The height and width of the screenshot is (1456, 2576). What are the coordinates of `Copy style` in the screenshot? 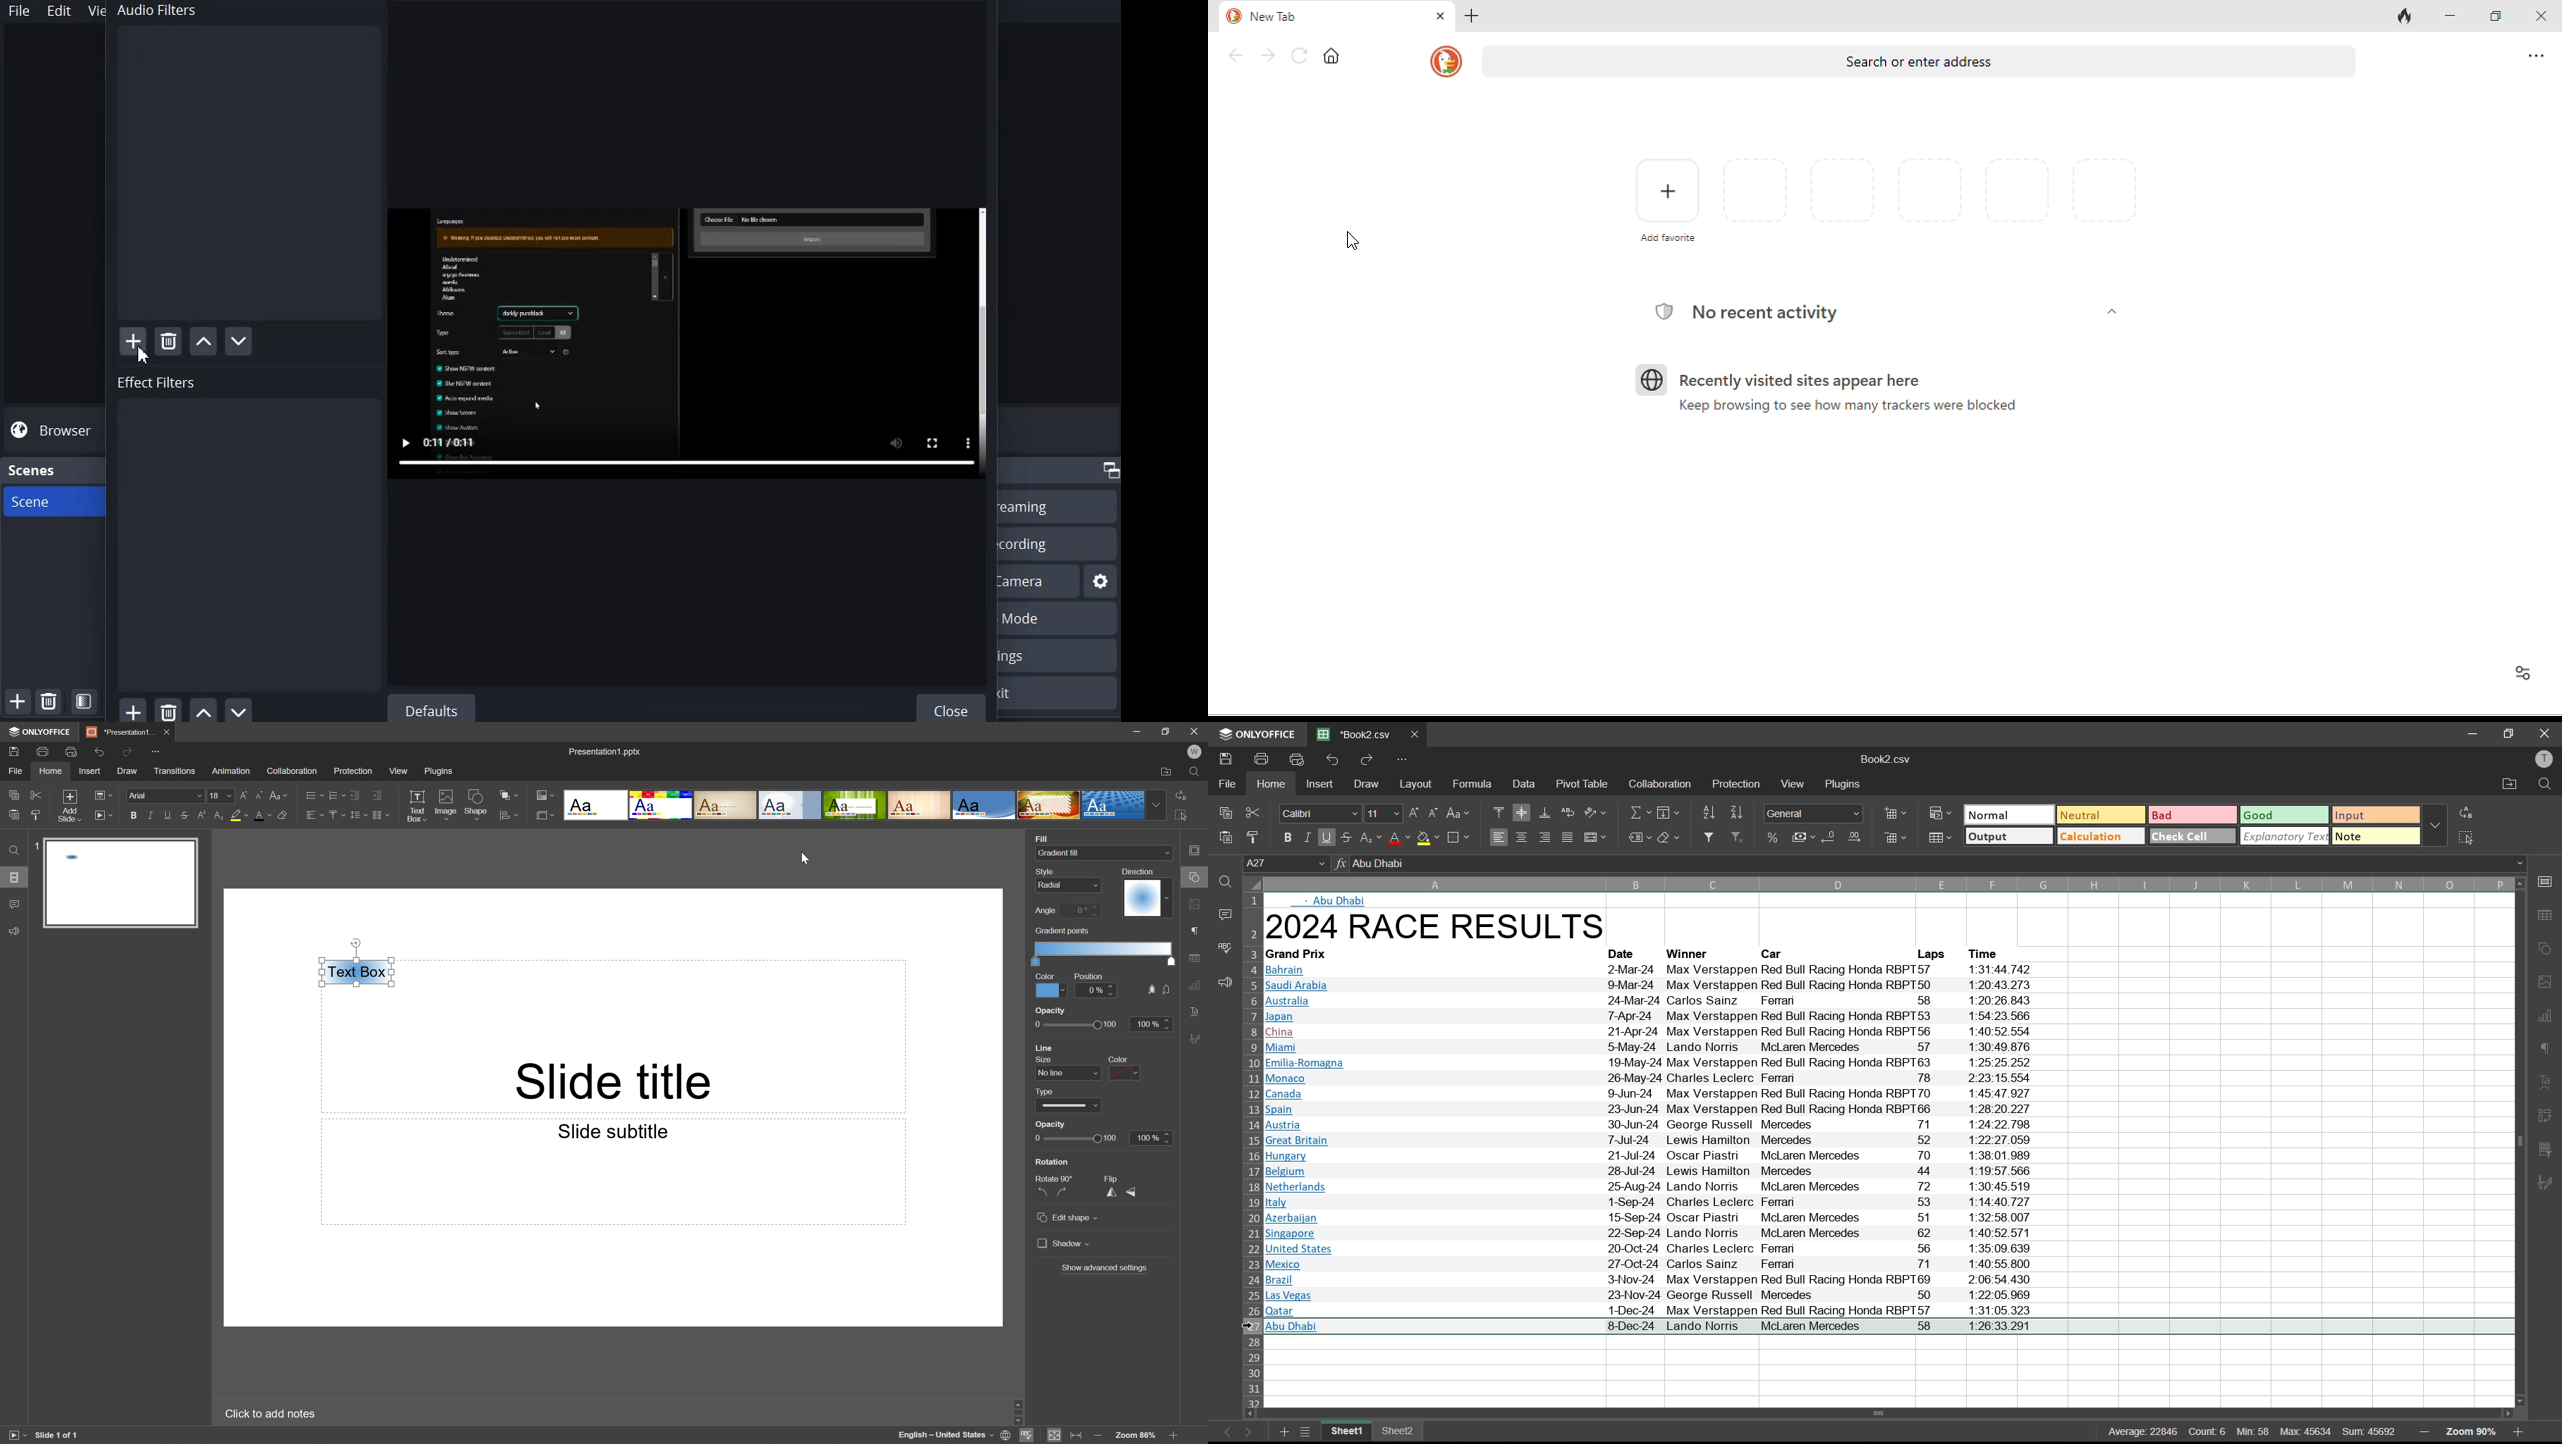 It's located at (36, 815).